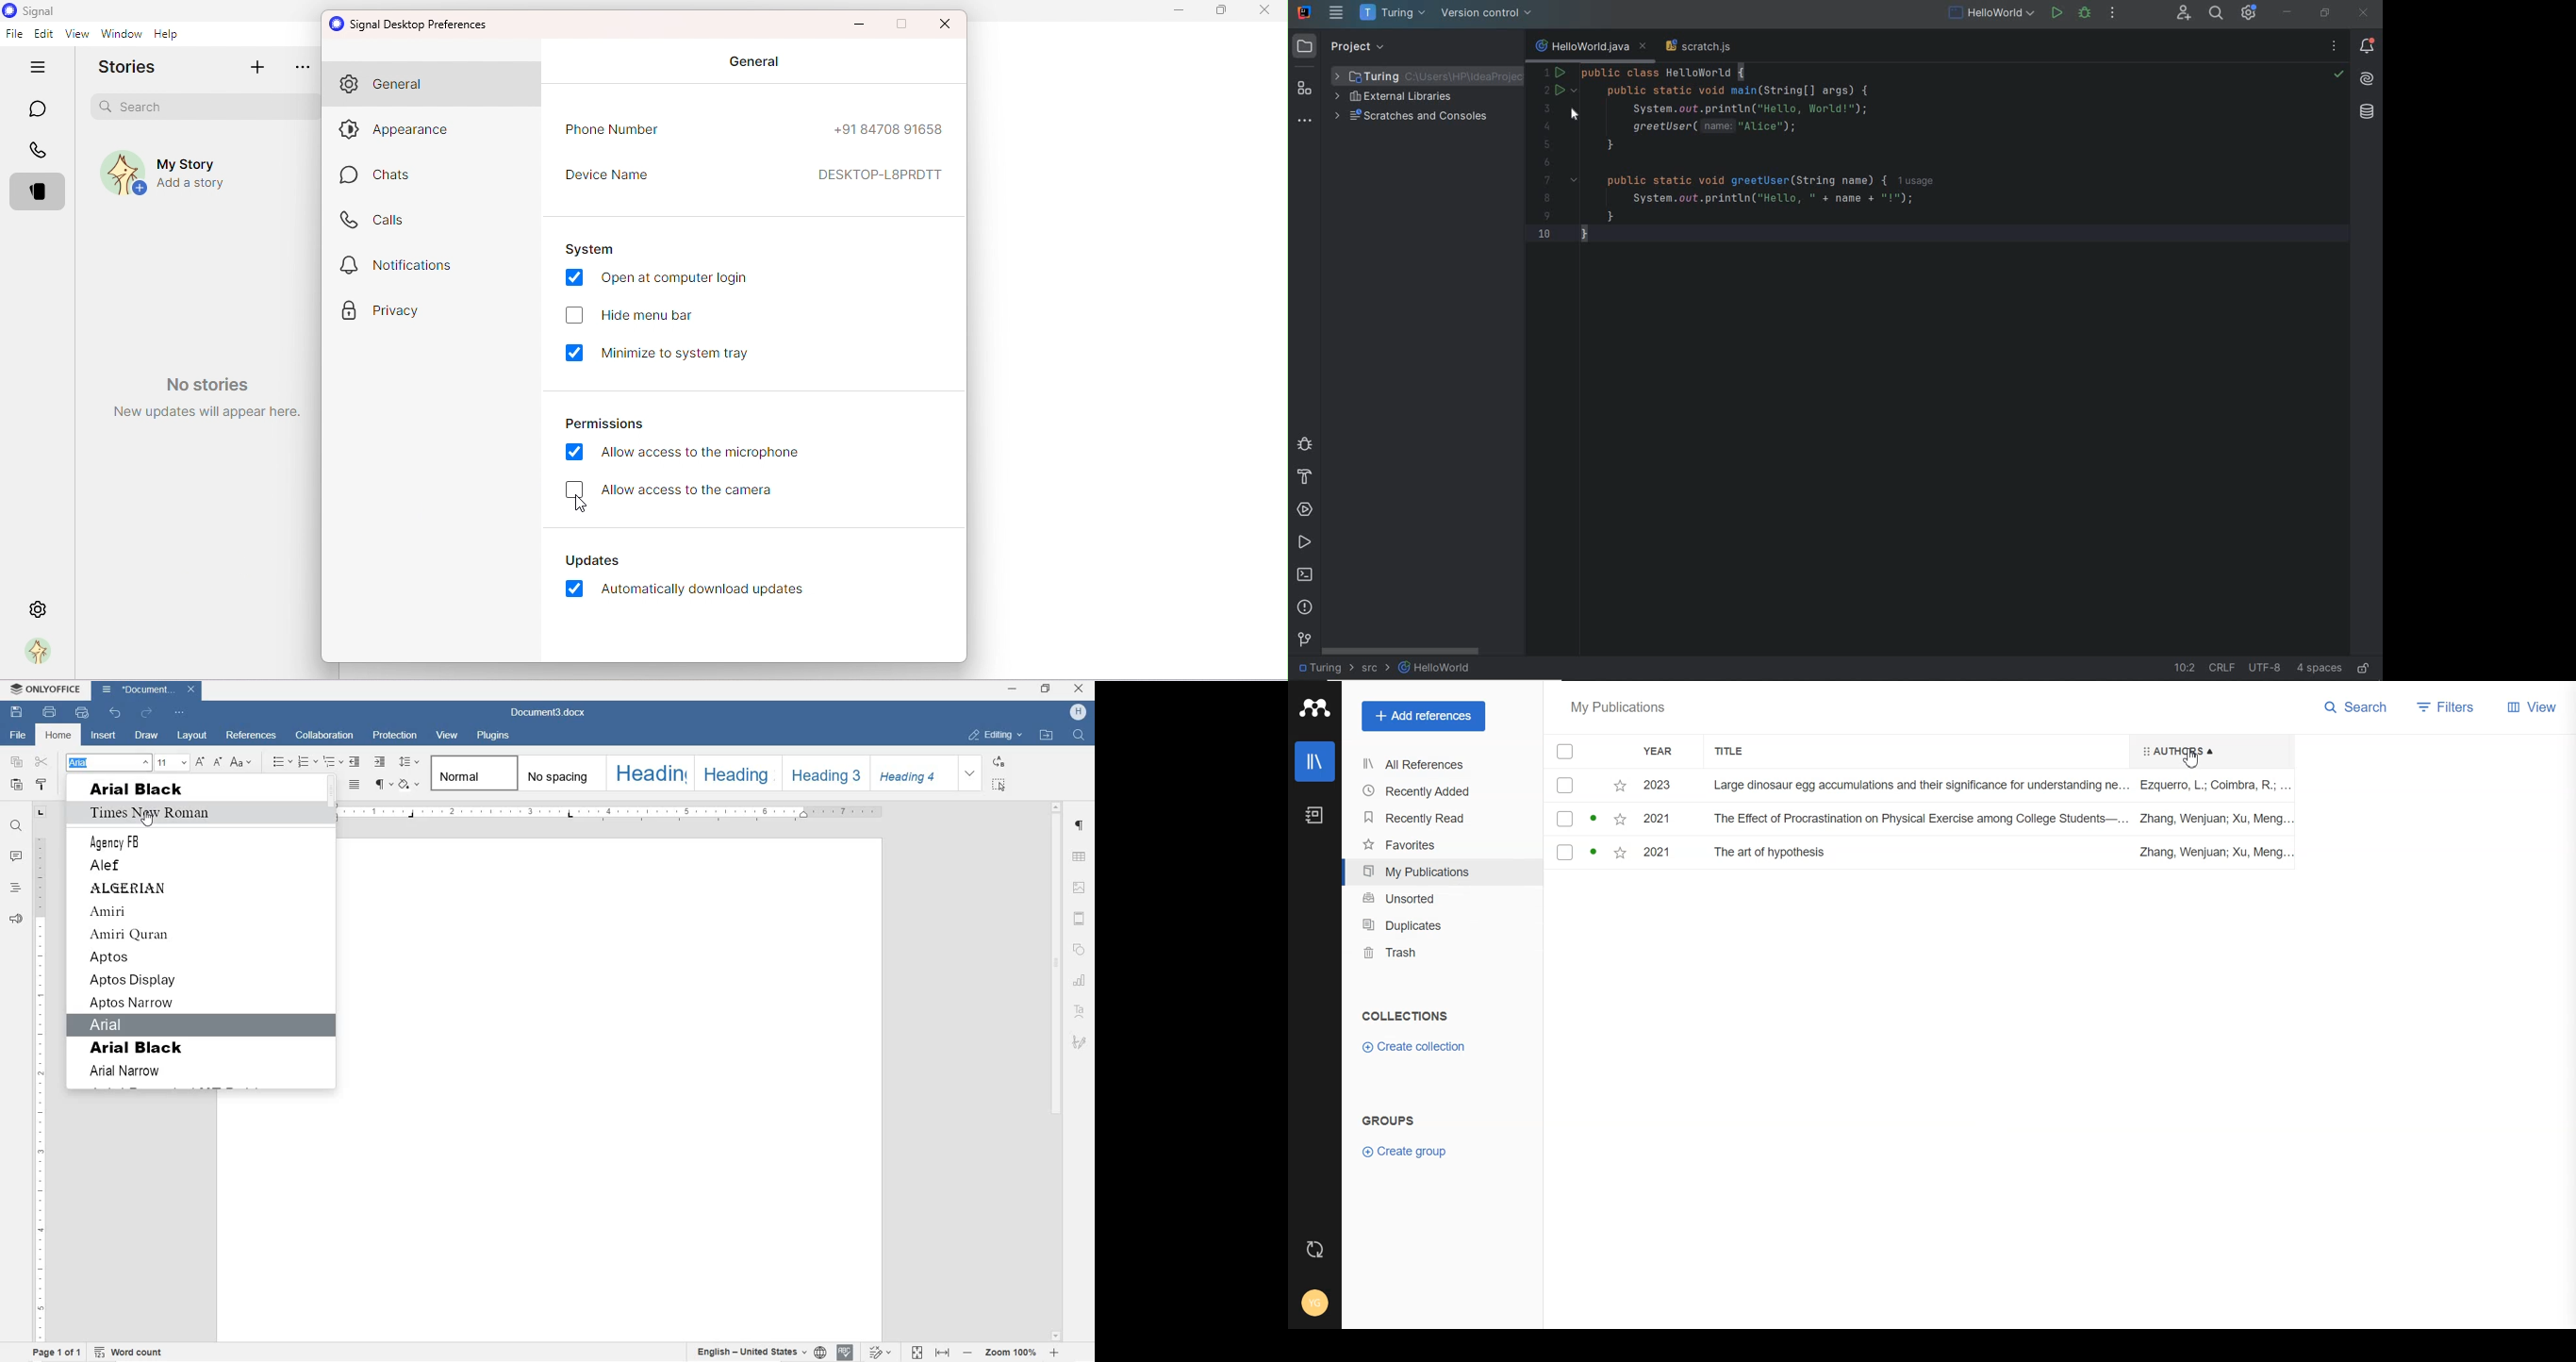 This screenshot has width=2576, height=1372. Describe the element at coordinates (14, 825) in the screenshot. I see `FIND` at that location.